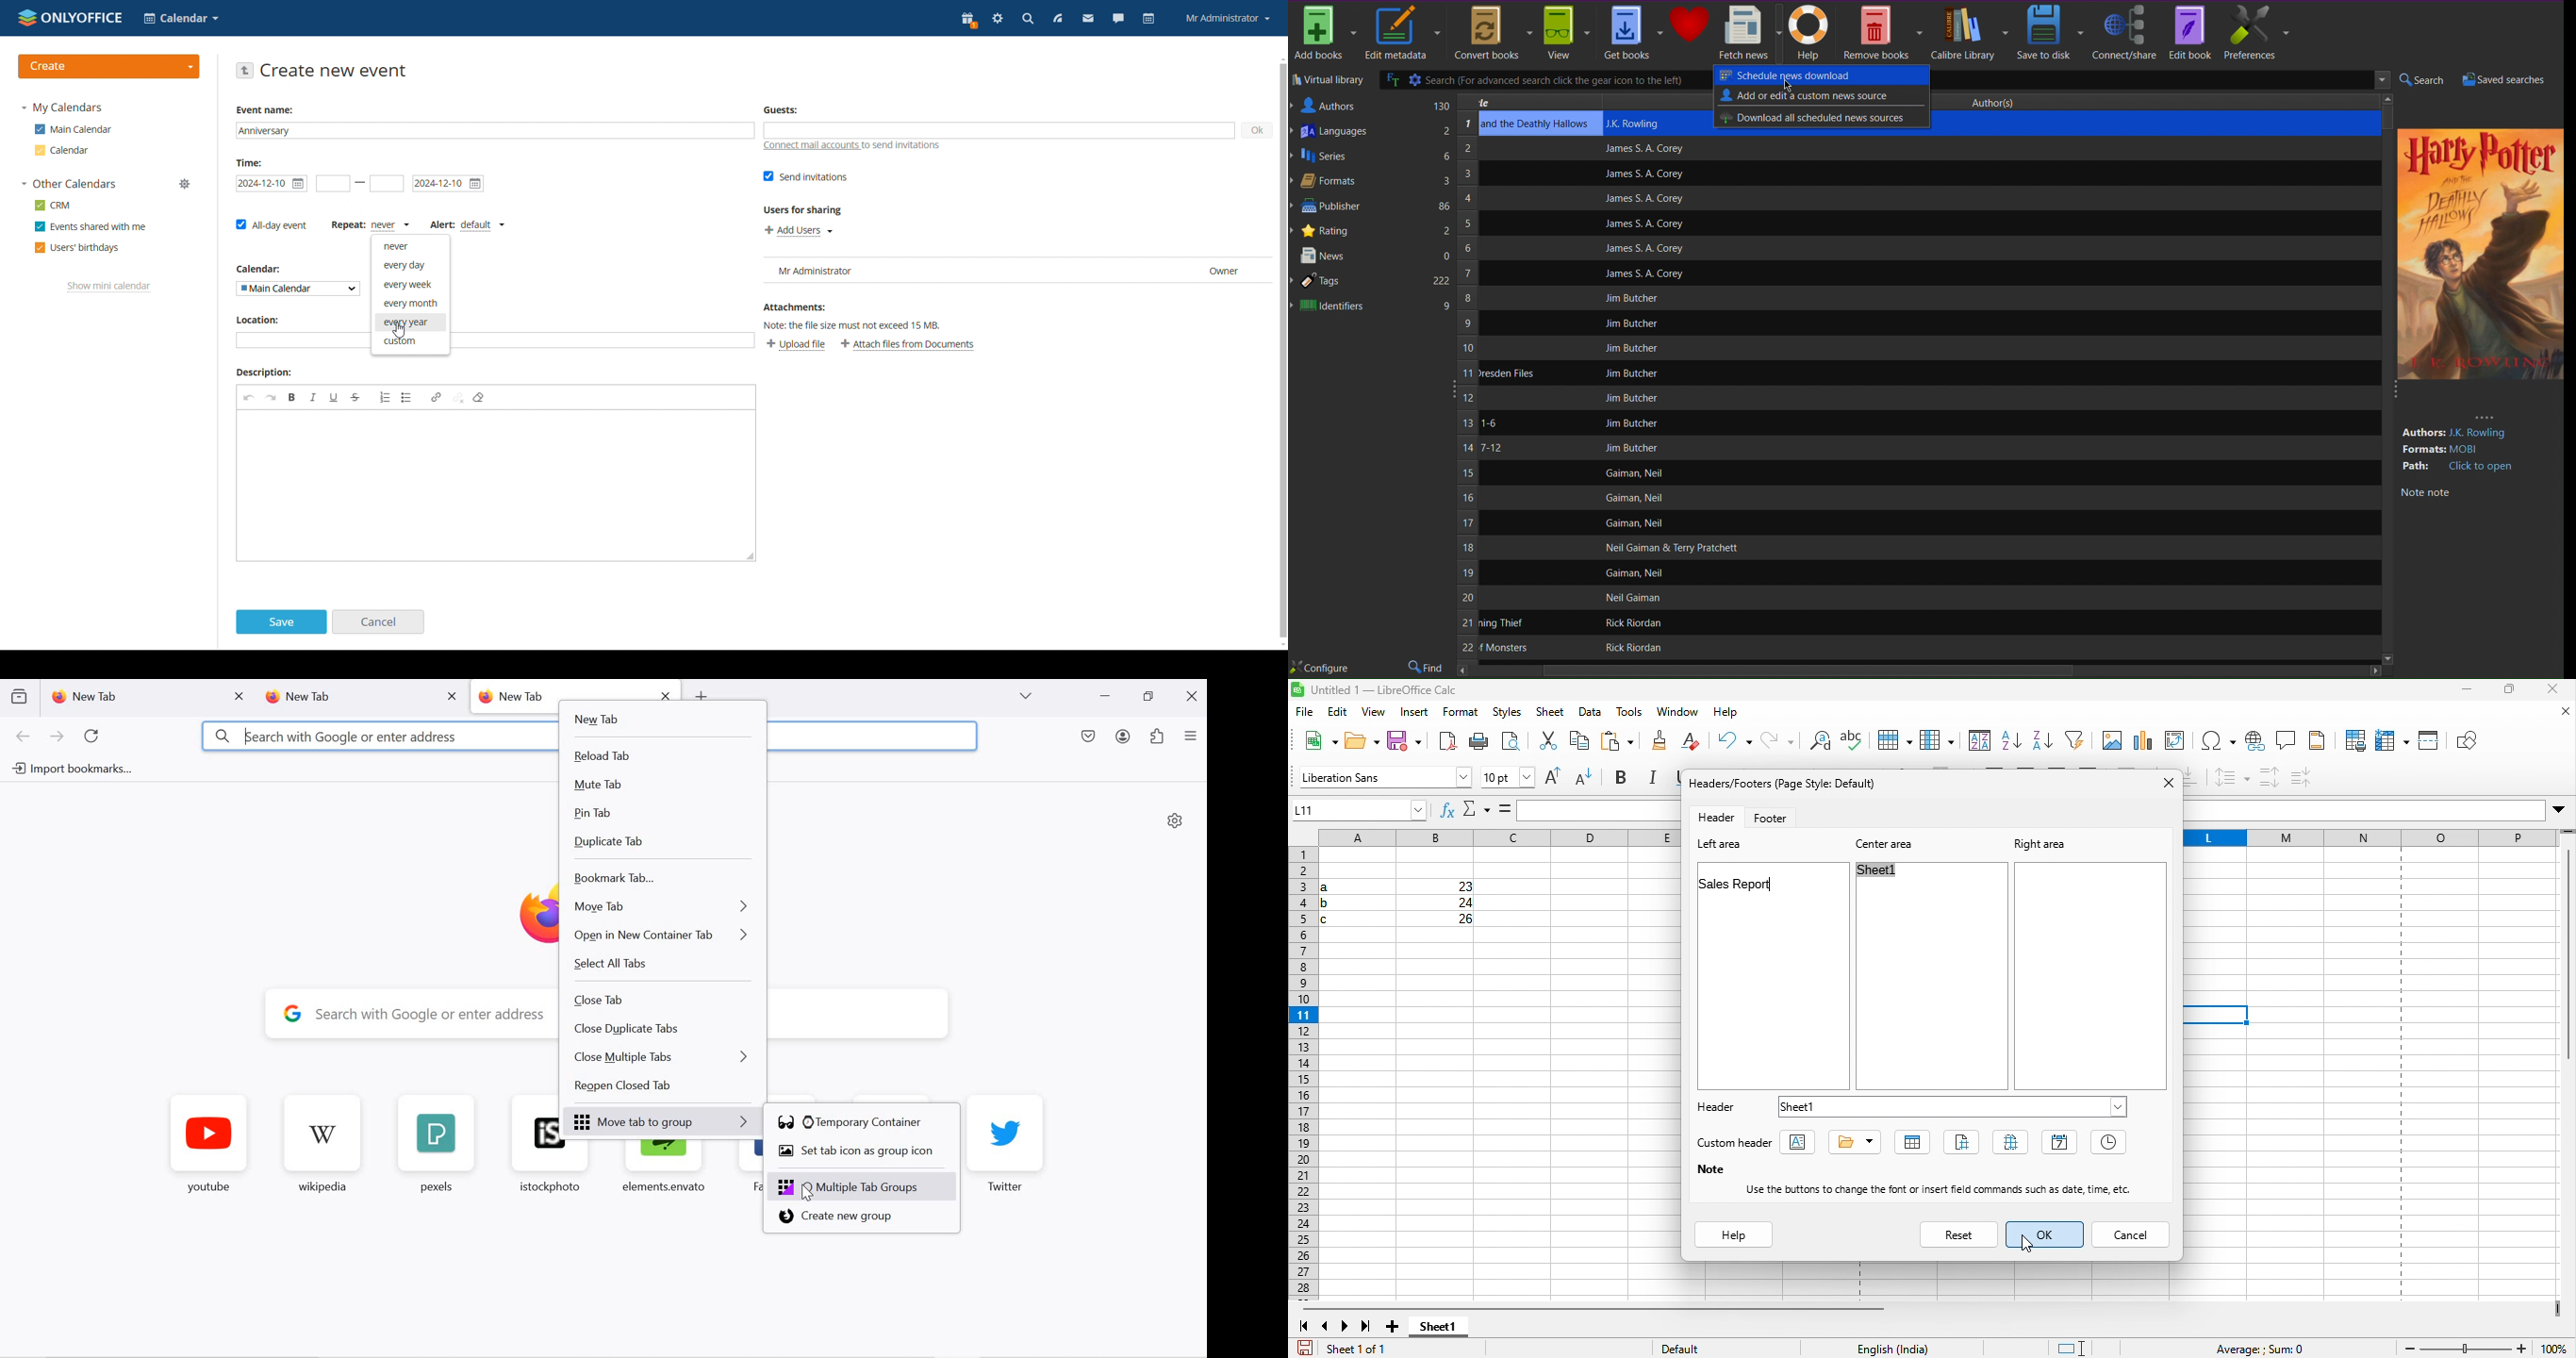 The height and width of the screenshot is (1372, 2576). What do you see at coordinates (1891, 741) in the screenshot?
I see `column` at bounding box center [1891, 741].